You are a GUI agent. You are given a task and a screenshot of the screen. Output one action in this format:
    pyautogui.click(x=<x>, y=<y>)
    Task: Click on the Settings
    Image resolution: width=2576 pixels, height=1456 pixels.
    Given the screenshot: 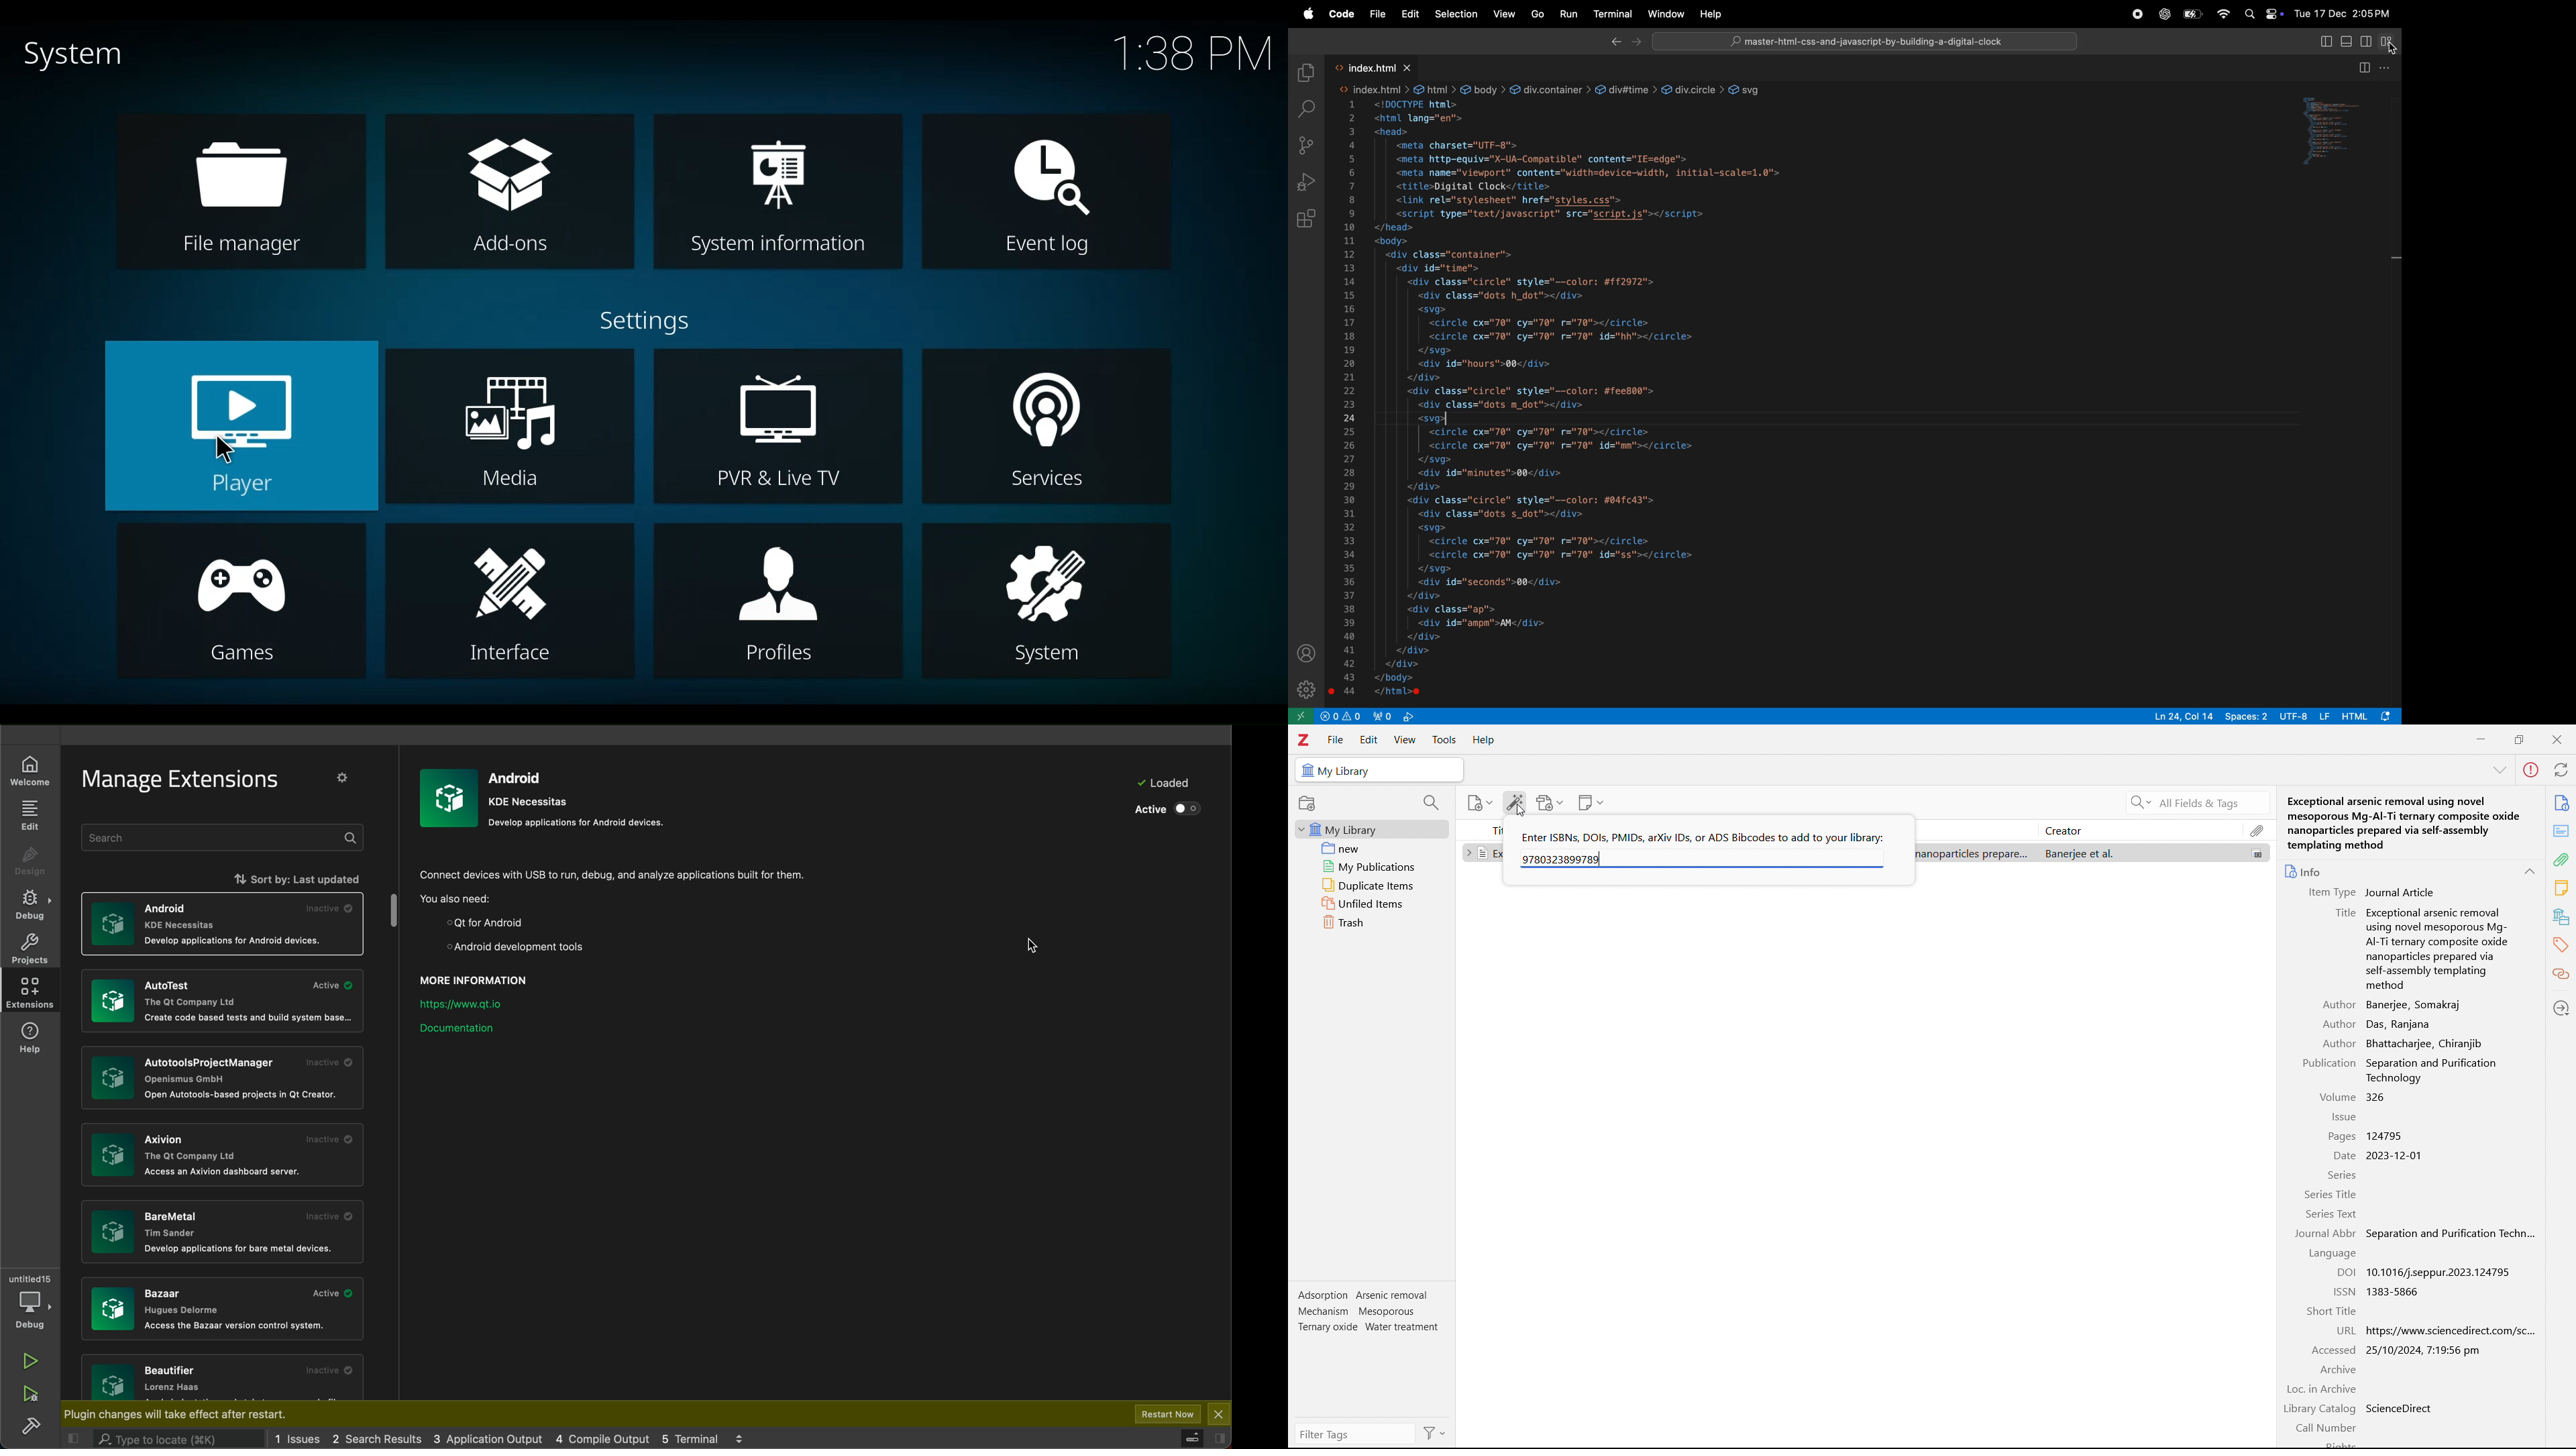 What is the action you would take?
    pyautogui.click(x=645, y=321)
    